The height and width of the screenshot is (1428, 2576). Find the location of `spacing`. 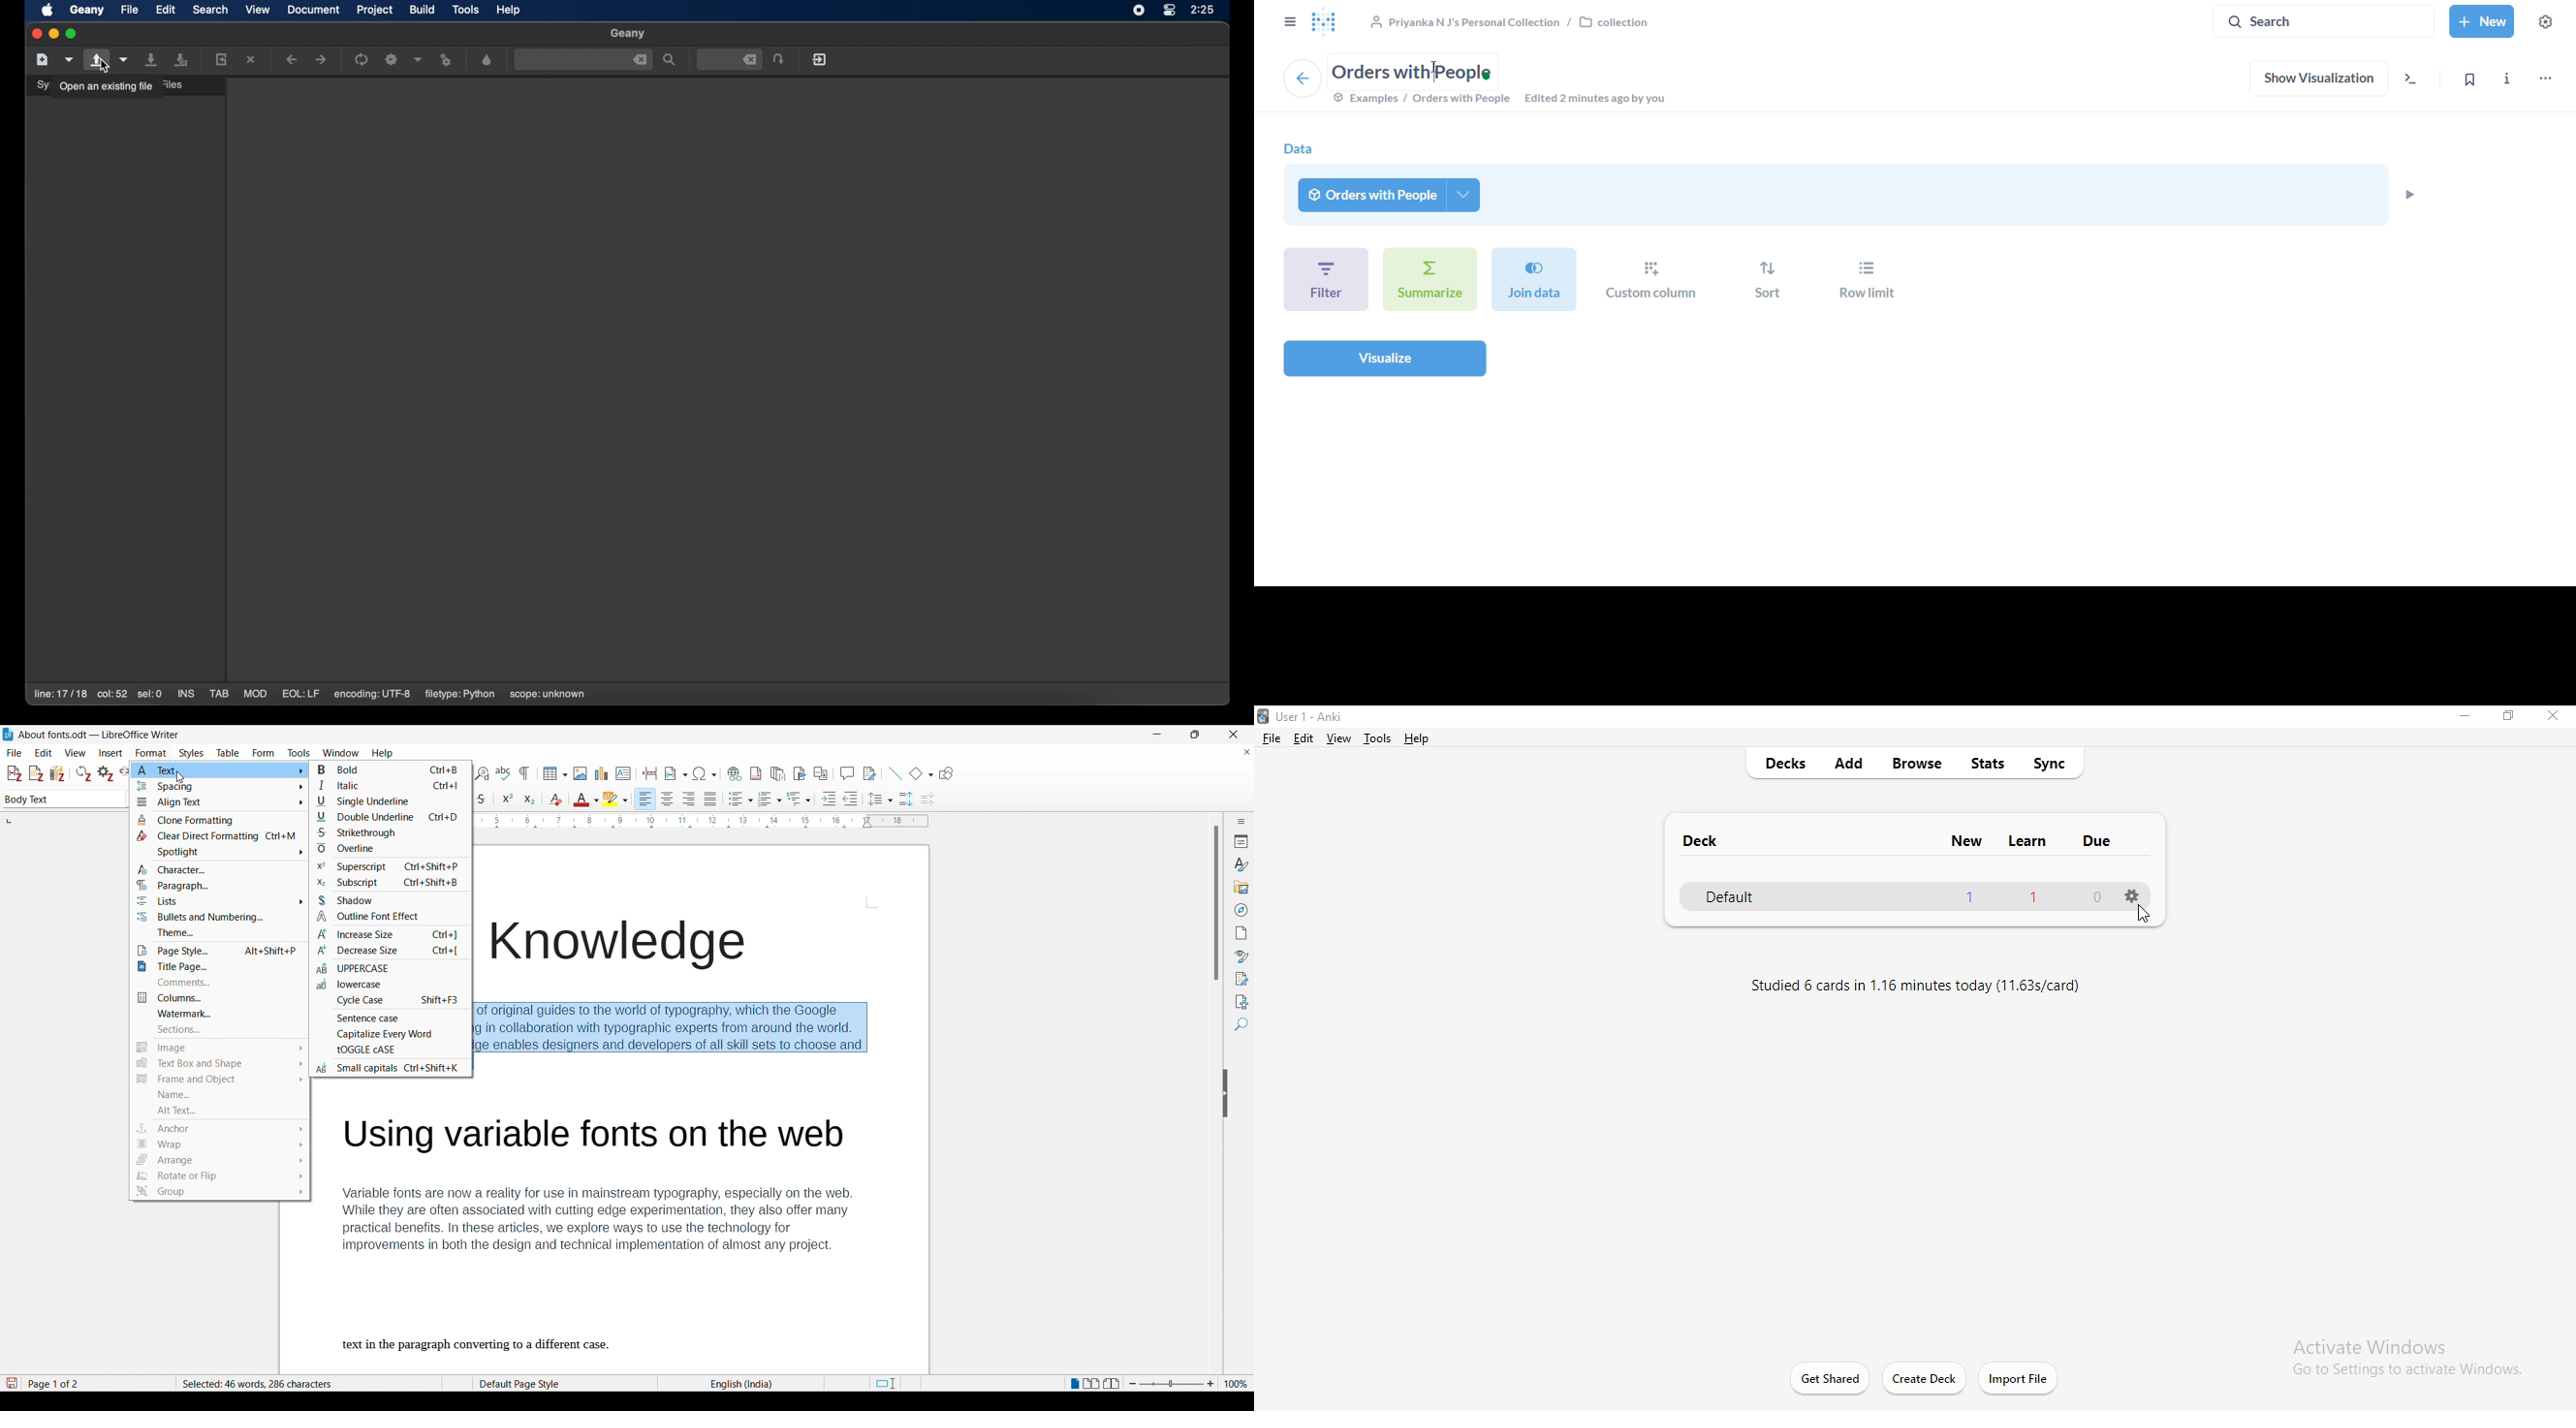

spacing is located at coordinates (218, 788).